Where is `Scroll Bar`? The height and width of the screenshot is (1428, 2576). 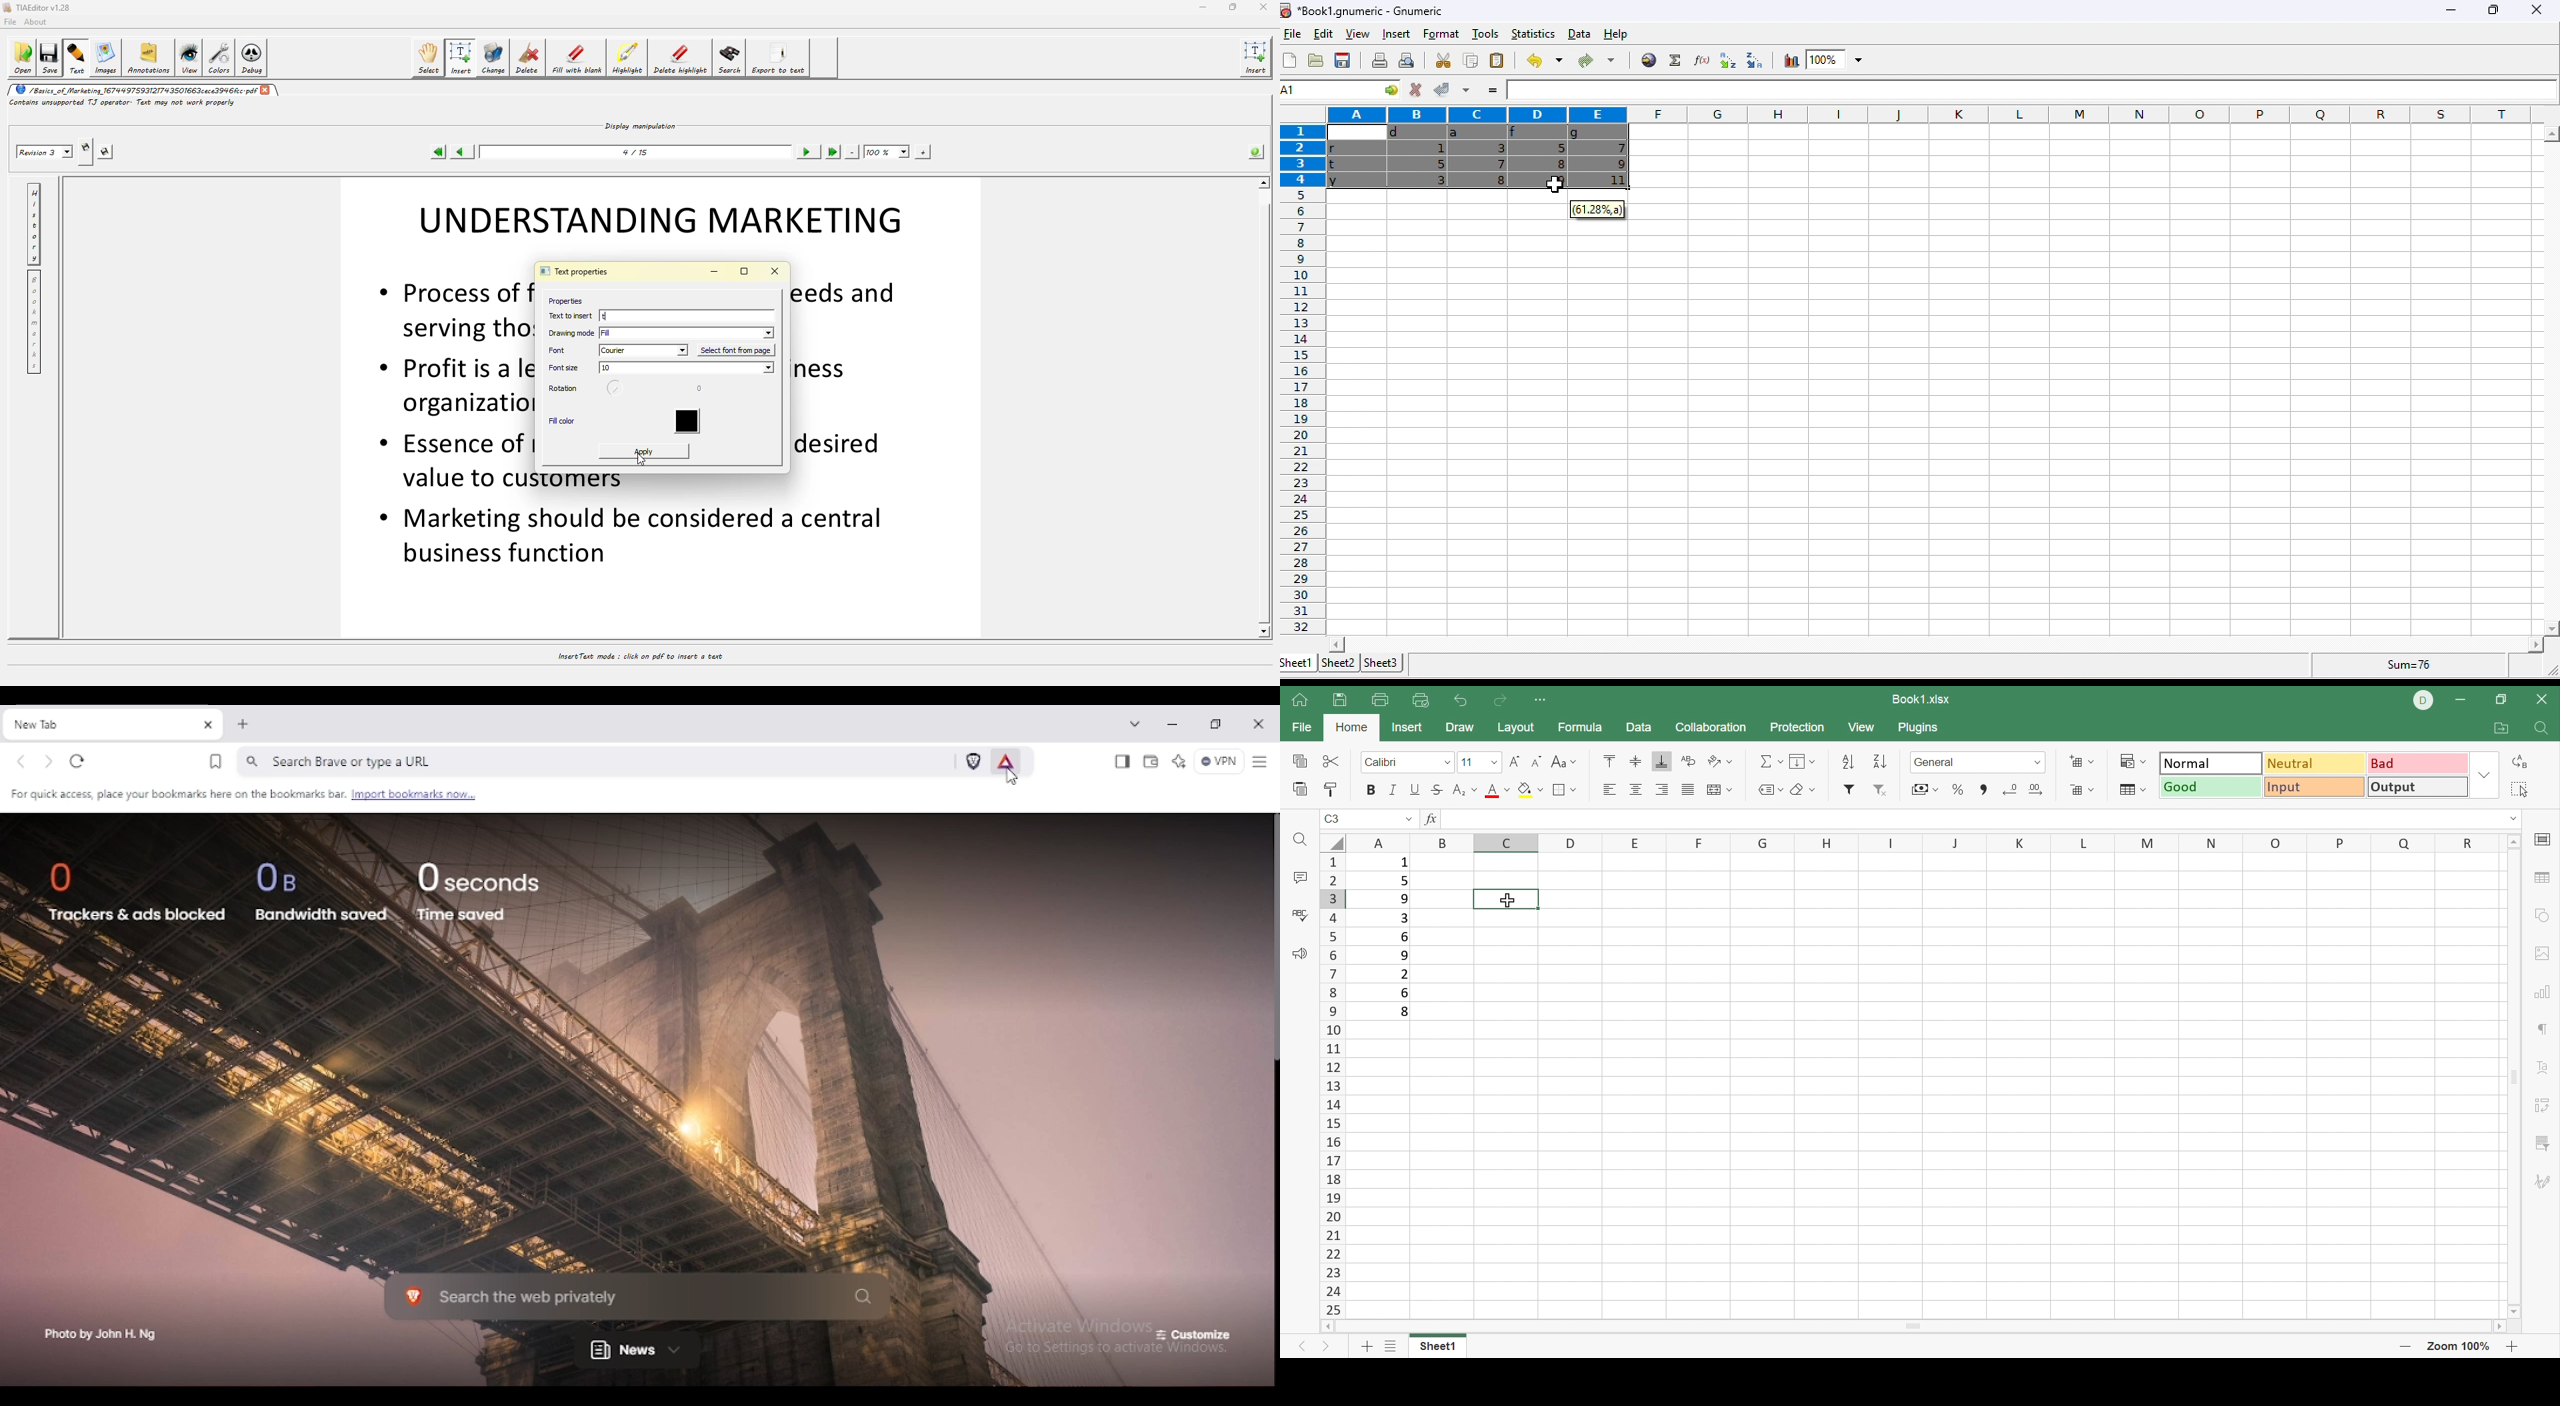
Scroll Bar is located at coordinates (2517, 1076).